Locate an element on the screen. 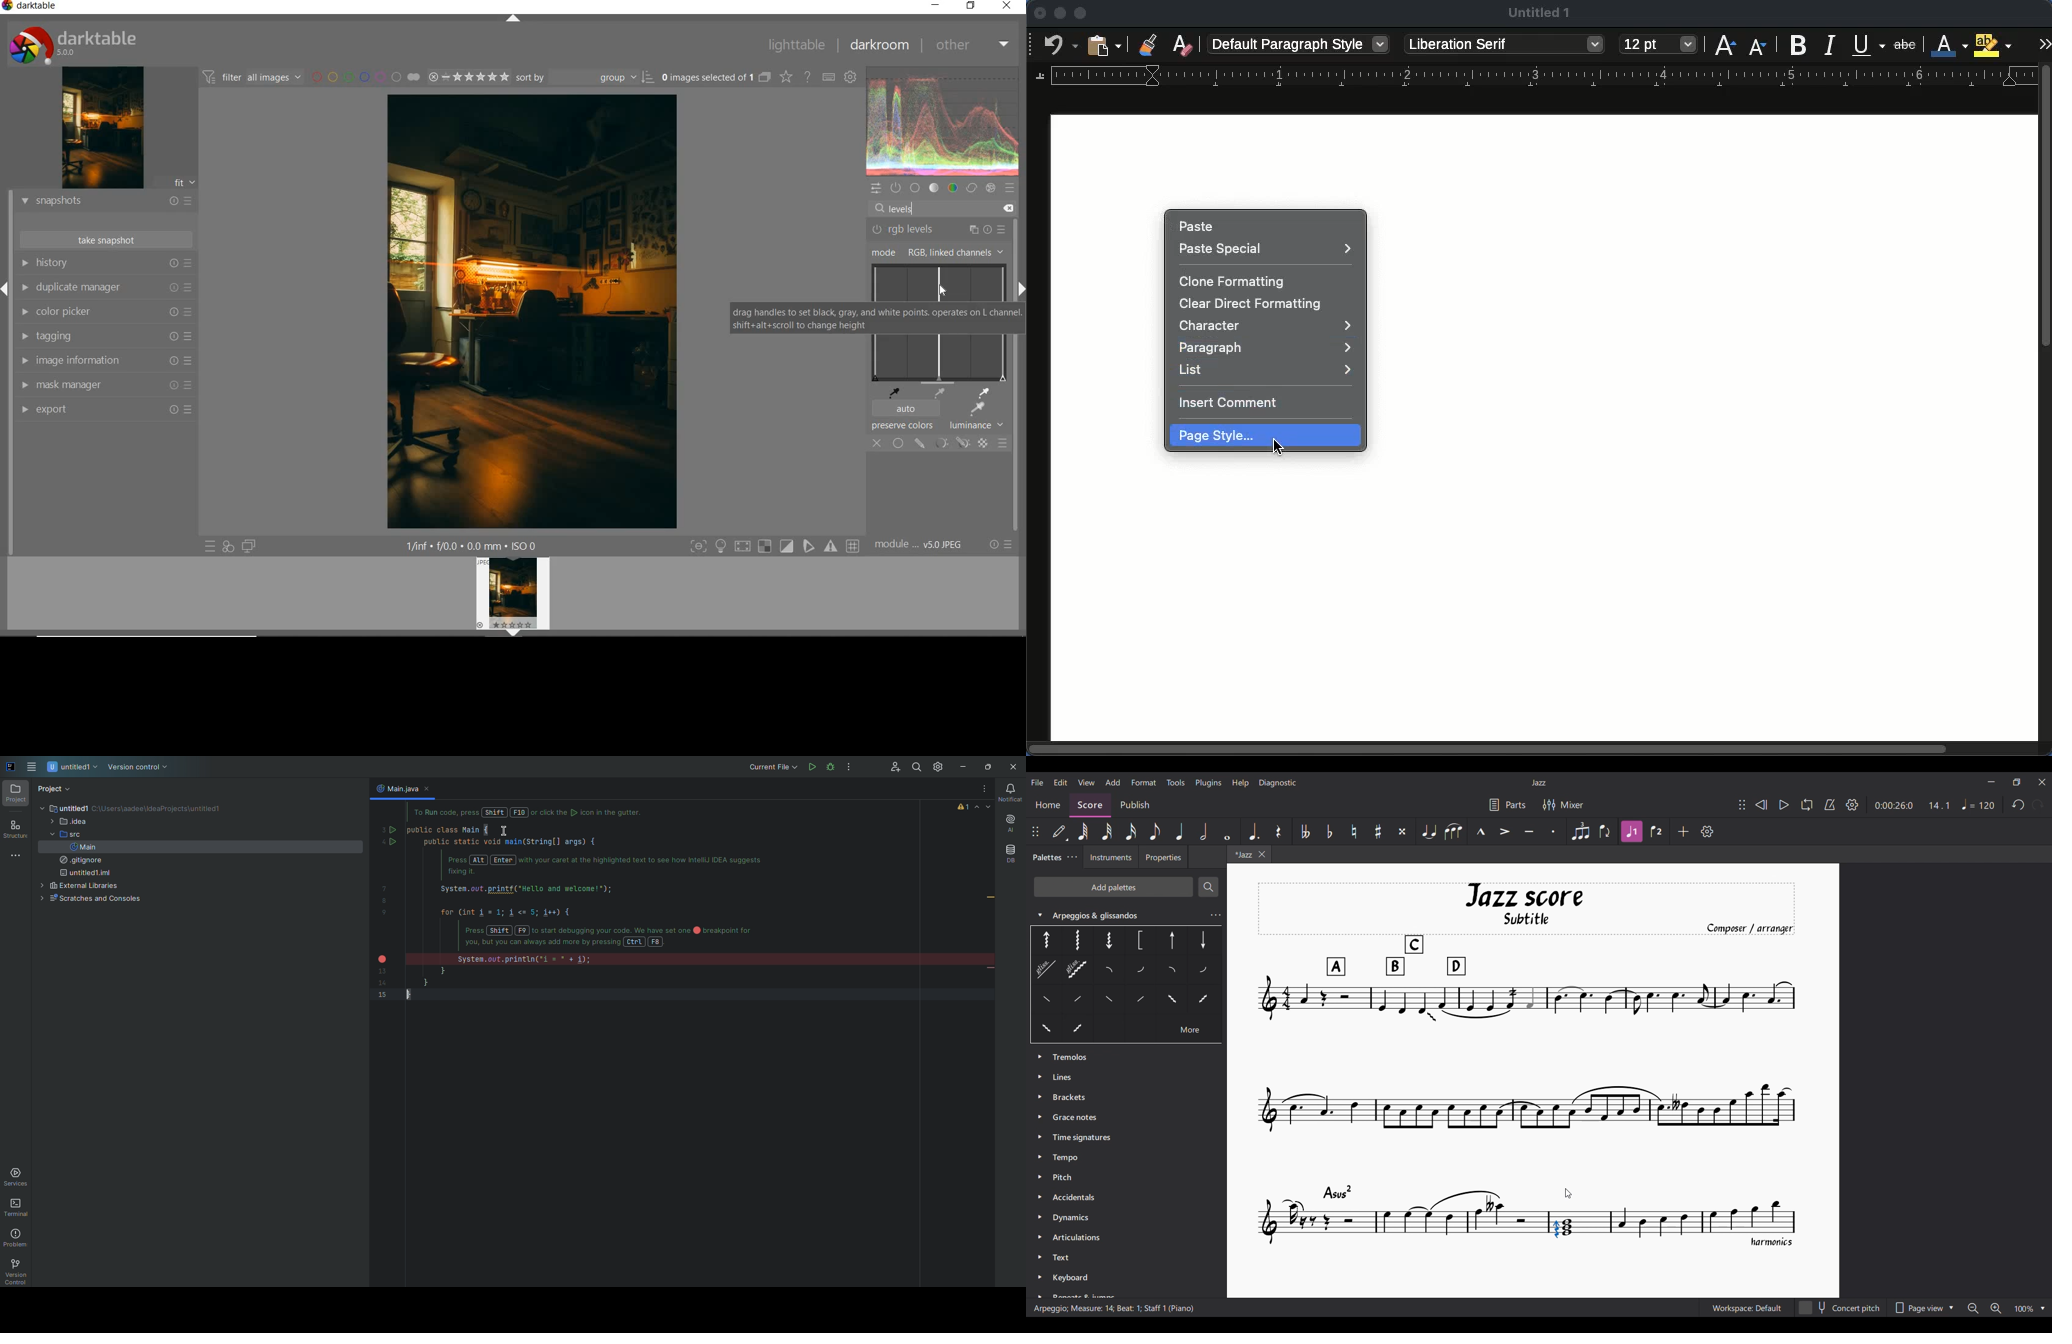 Image resolution: width=2072 pixels, height=1344 pixels. Default paragraph style is located at coordinates (1298, 44).